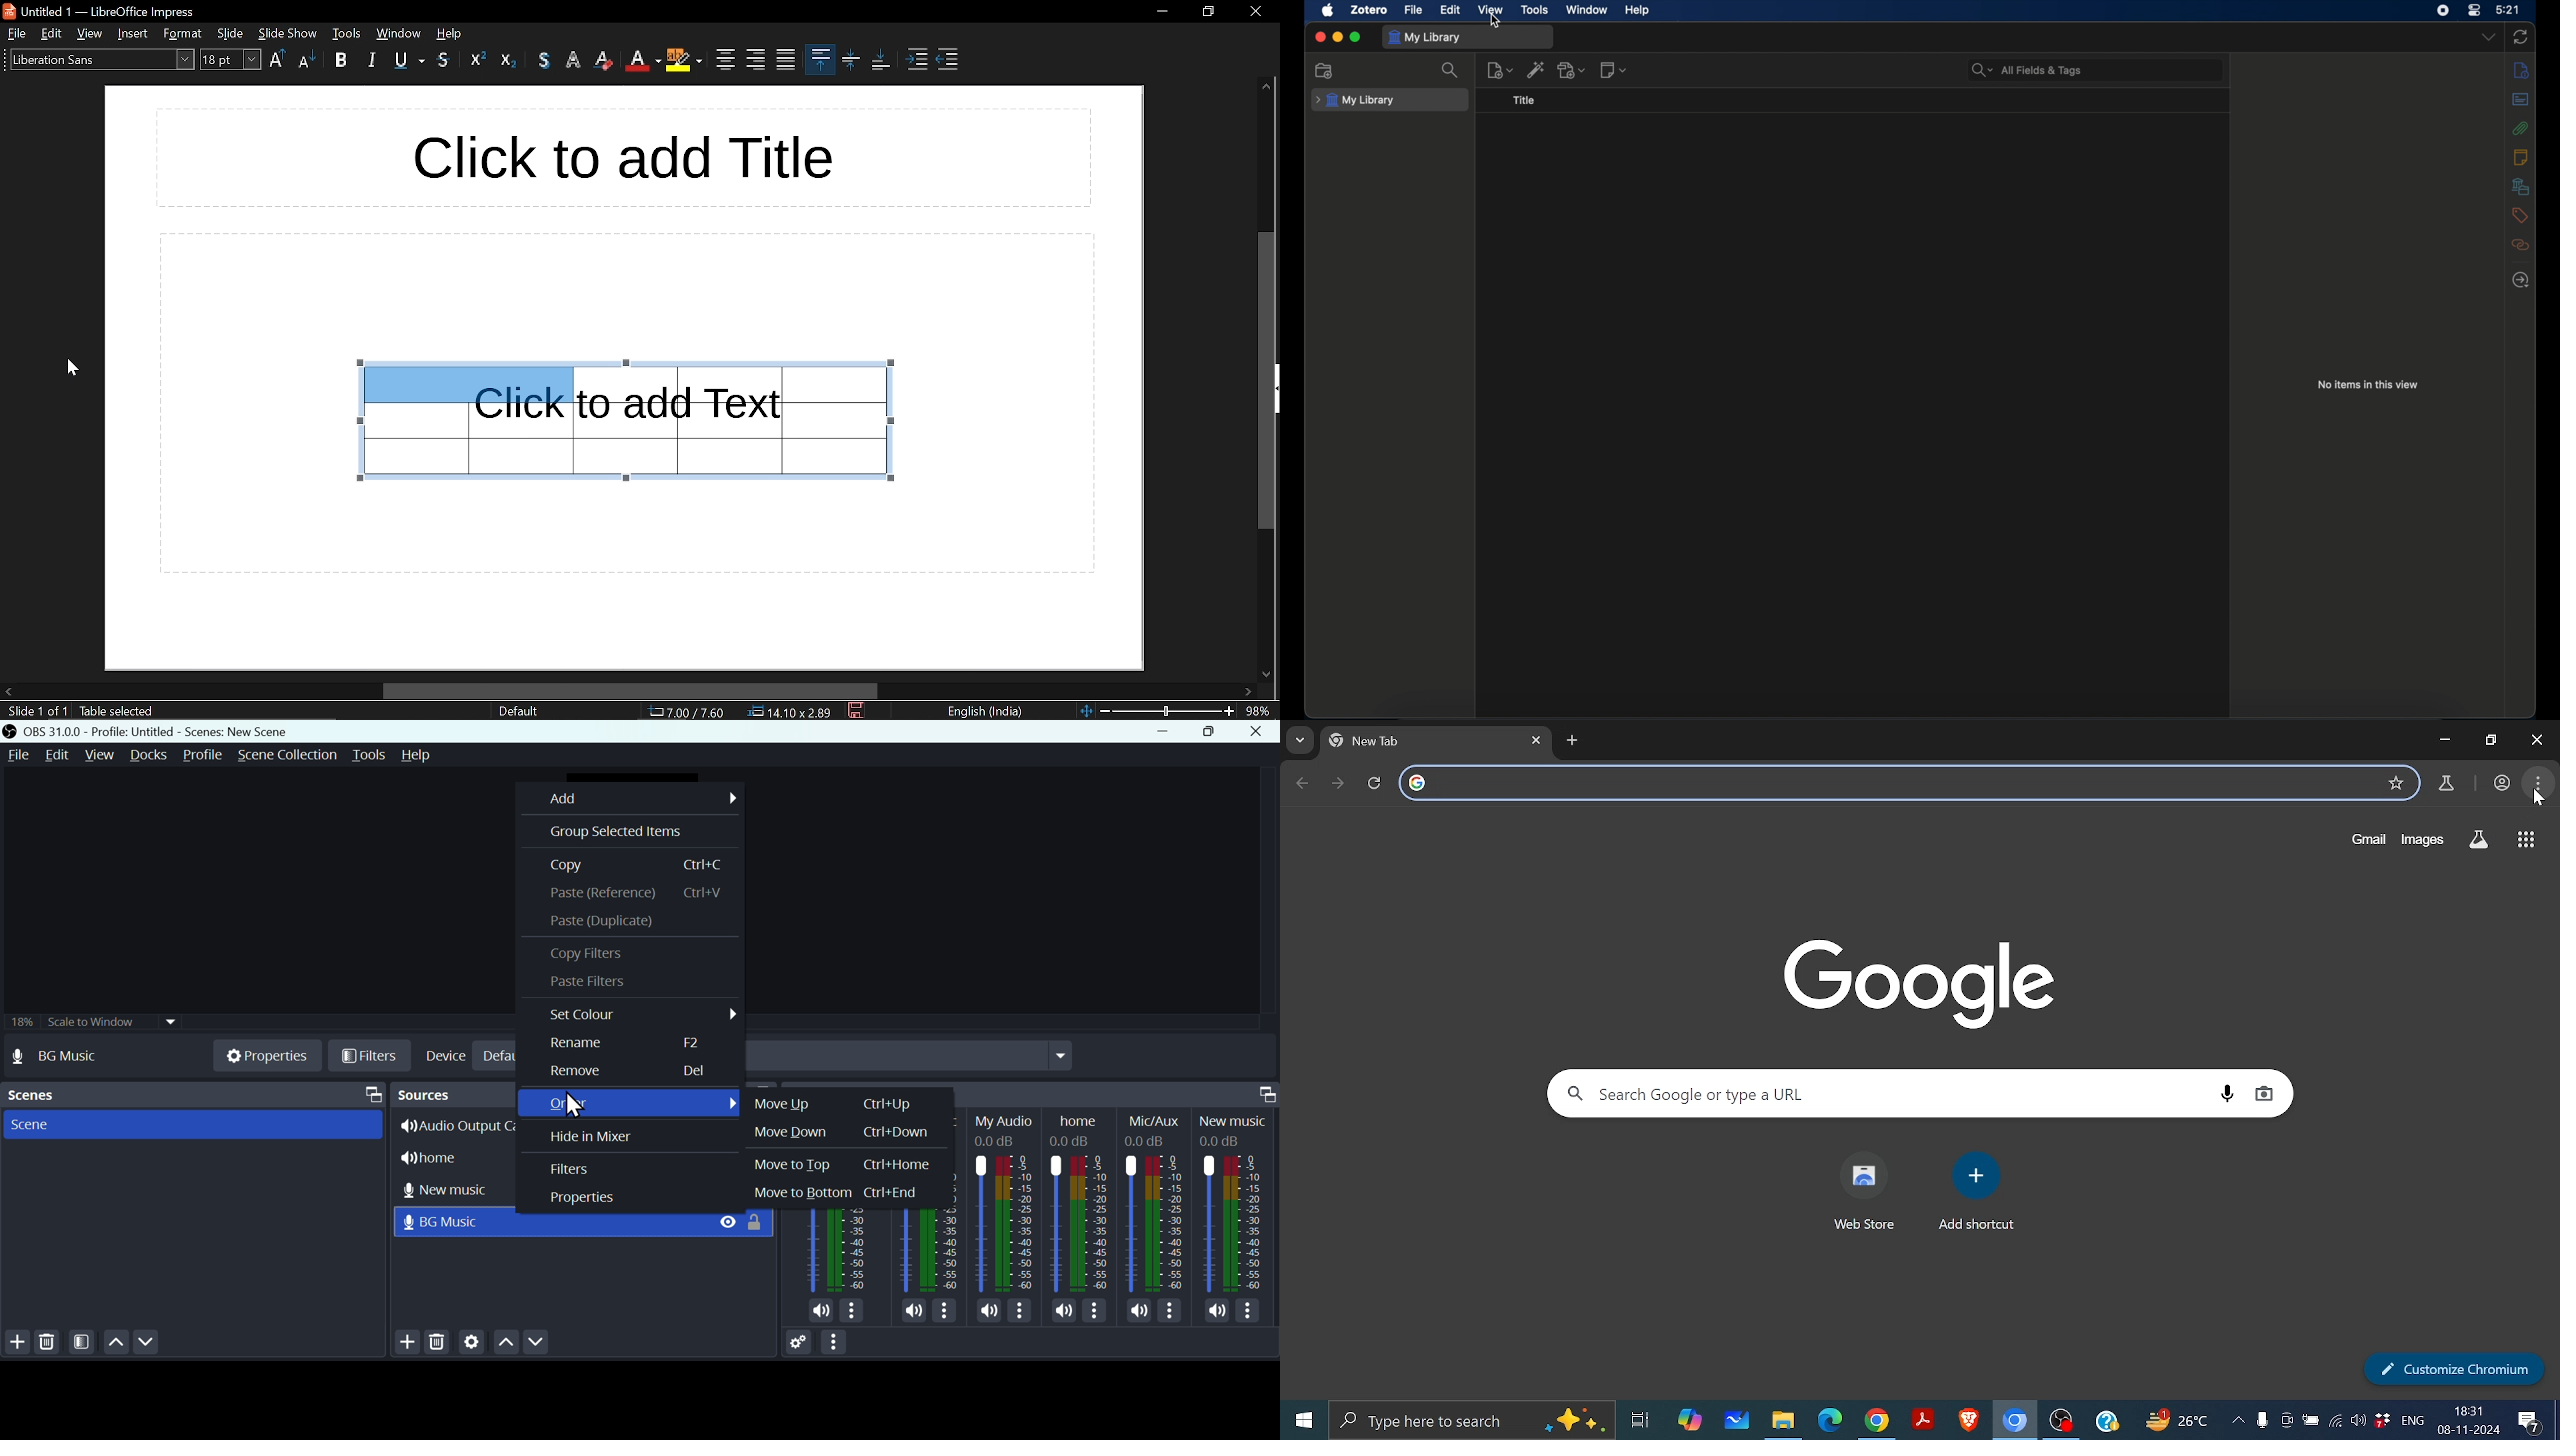 Image resolution: width=2576 pixels, height=1456 pixels. I want to click on Help, so click(427, 755).